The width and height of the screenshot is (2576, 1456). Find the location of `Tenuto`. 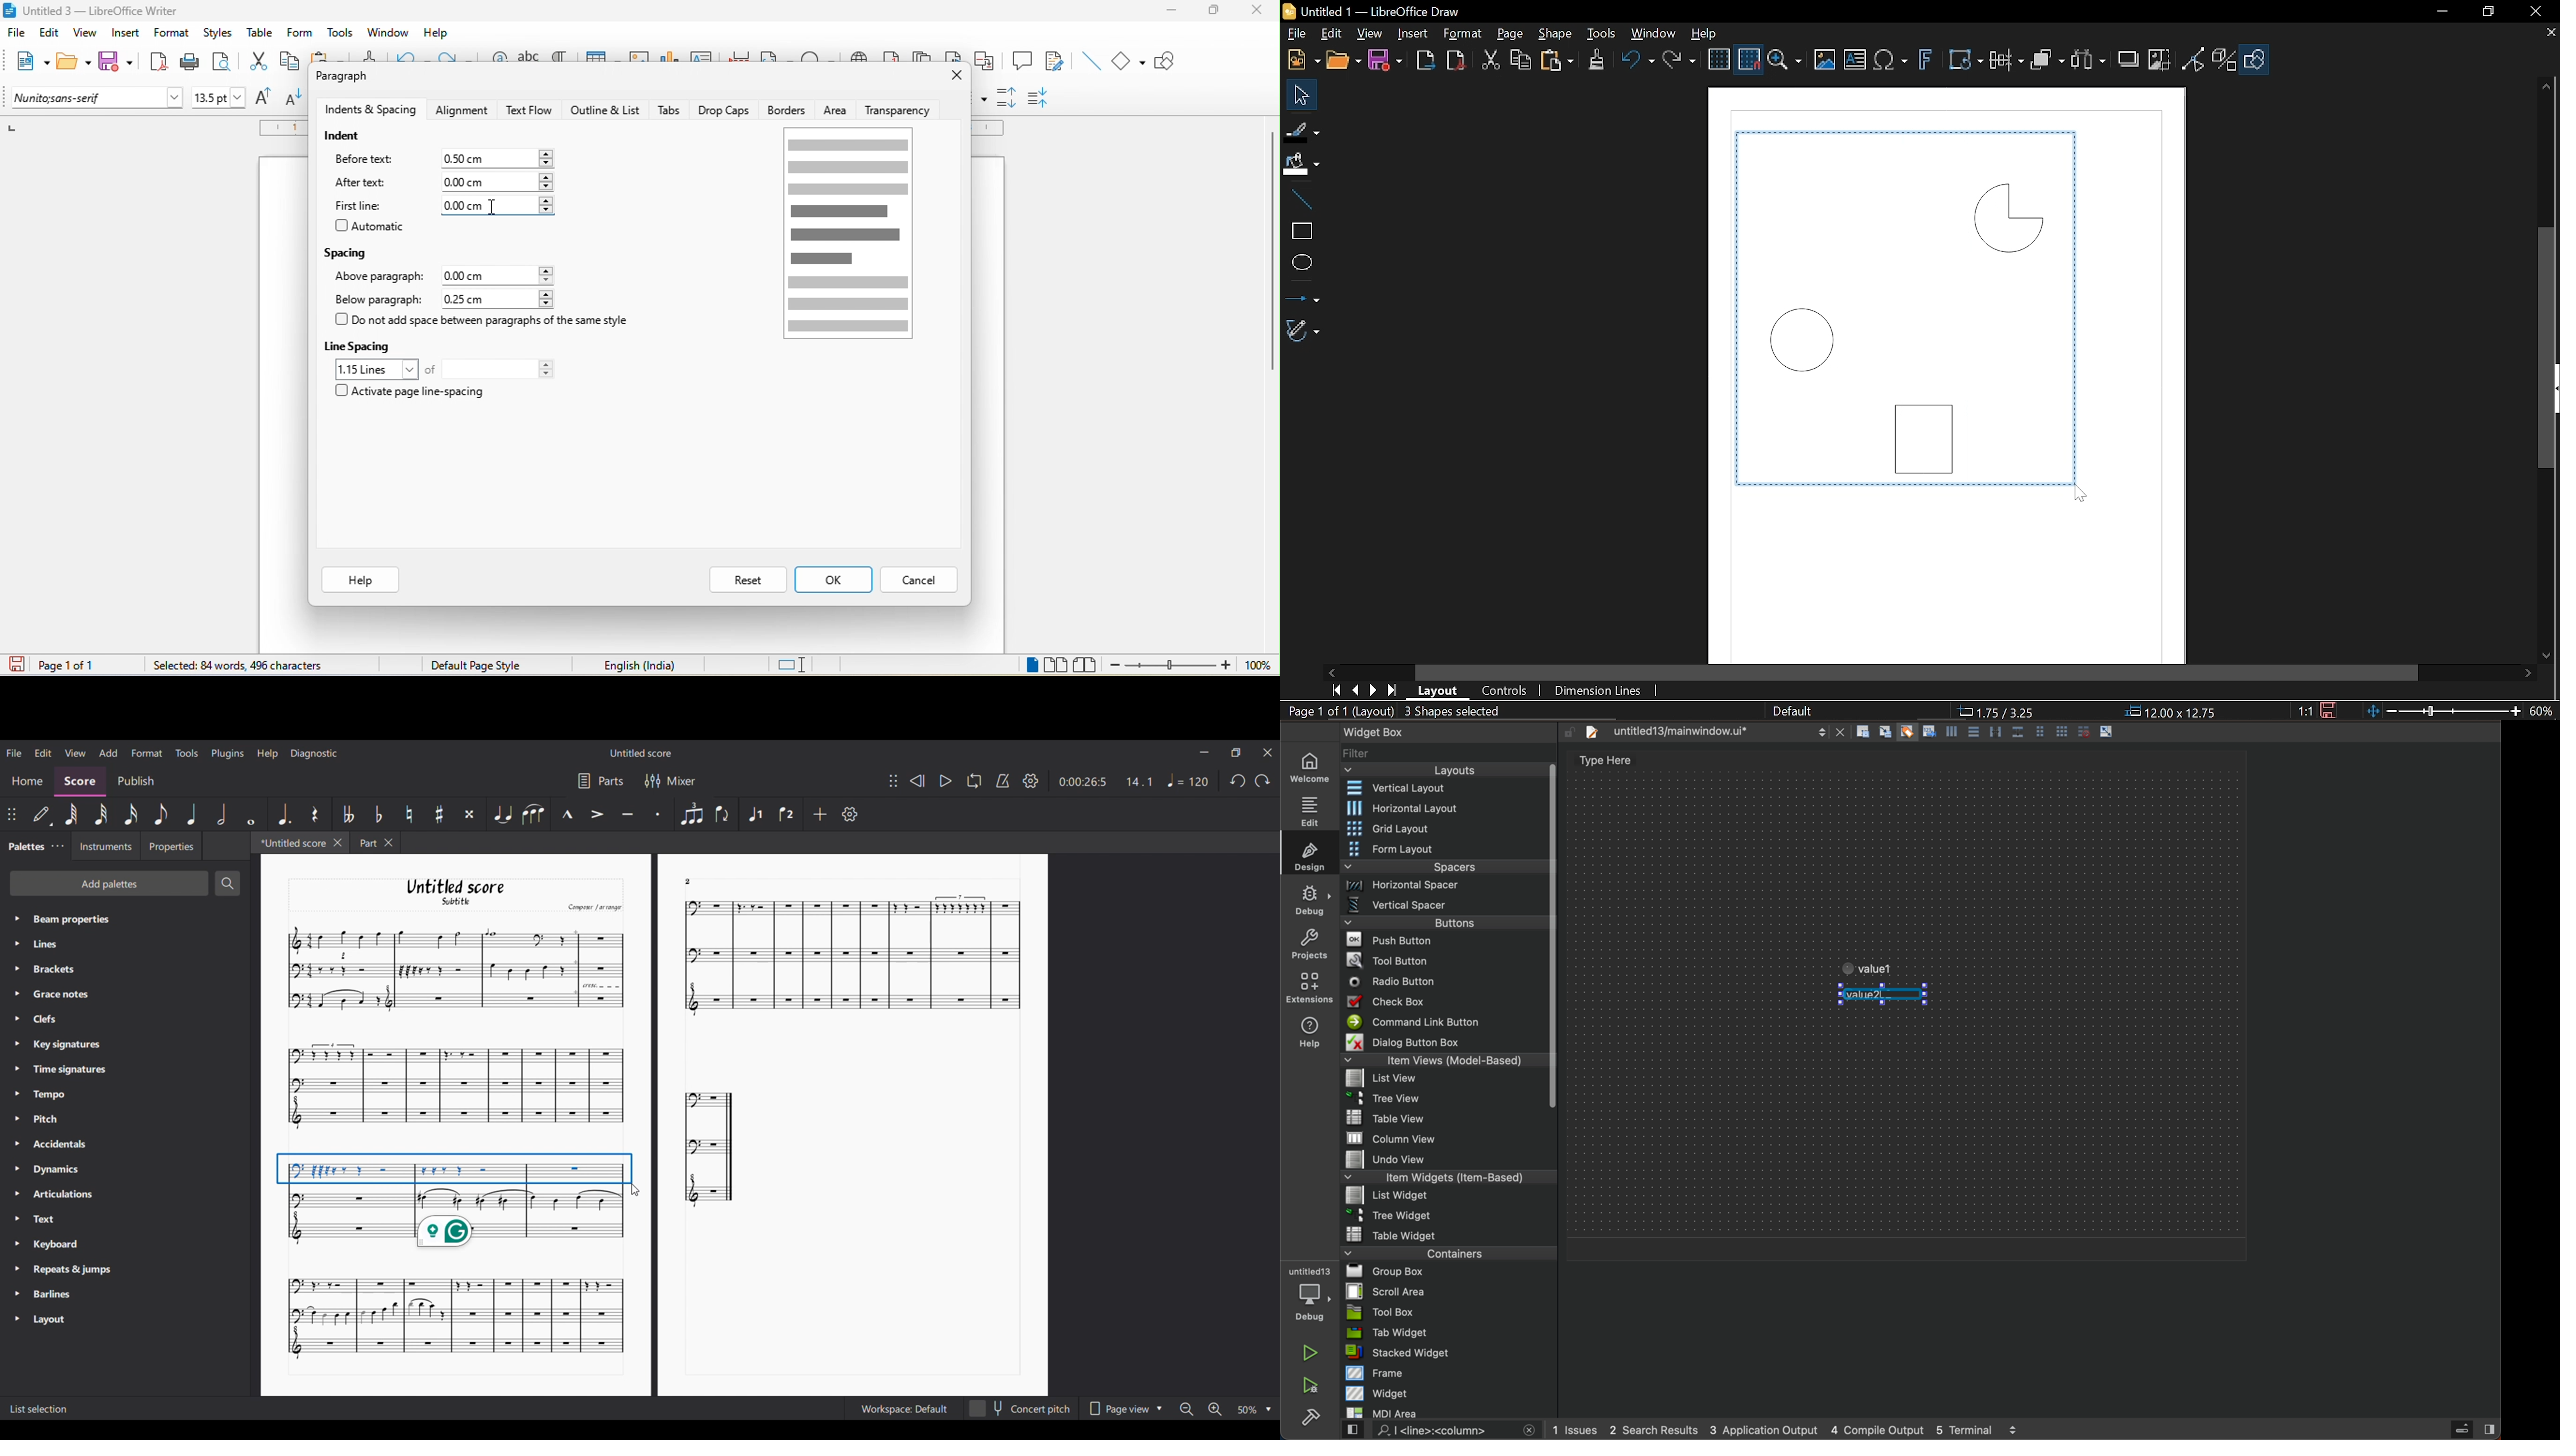

Tenuto is located at coordinates (627, 815).